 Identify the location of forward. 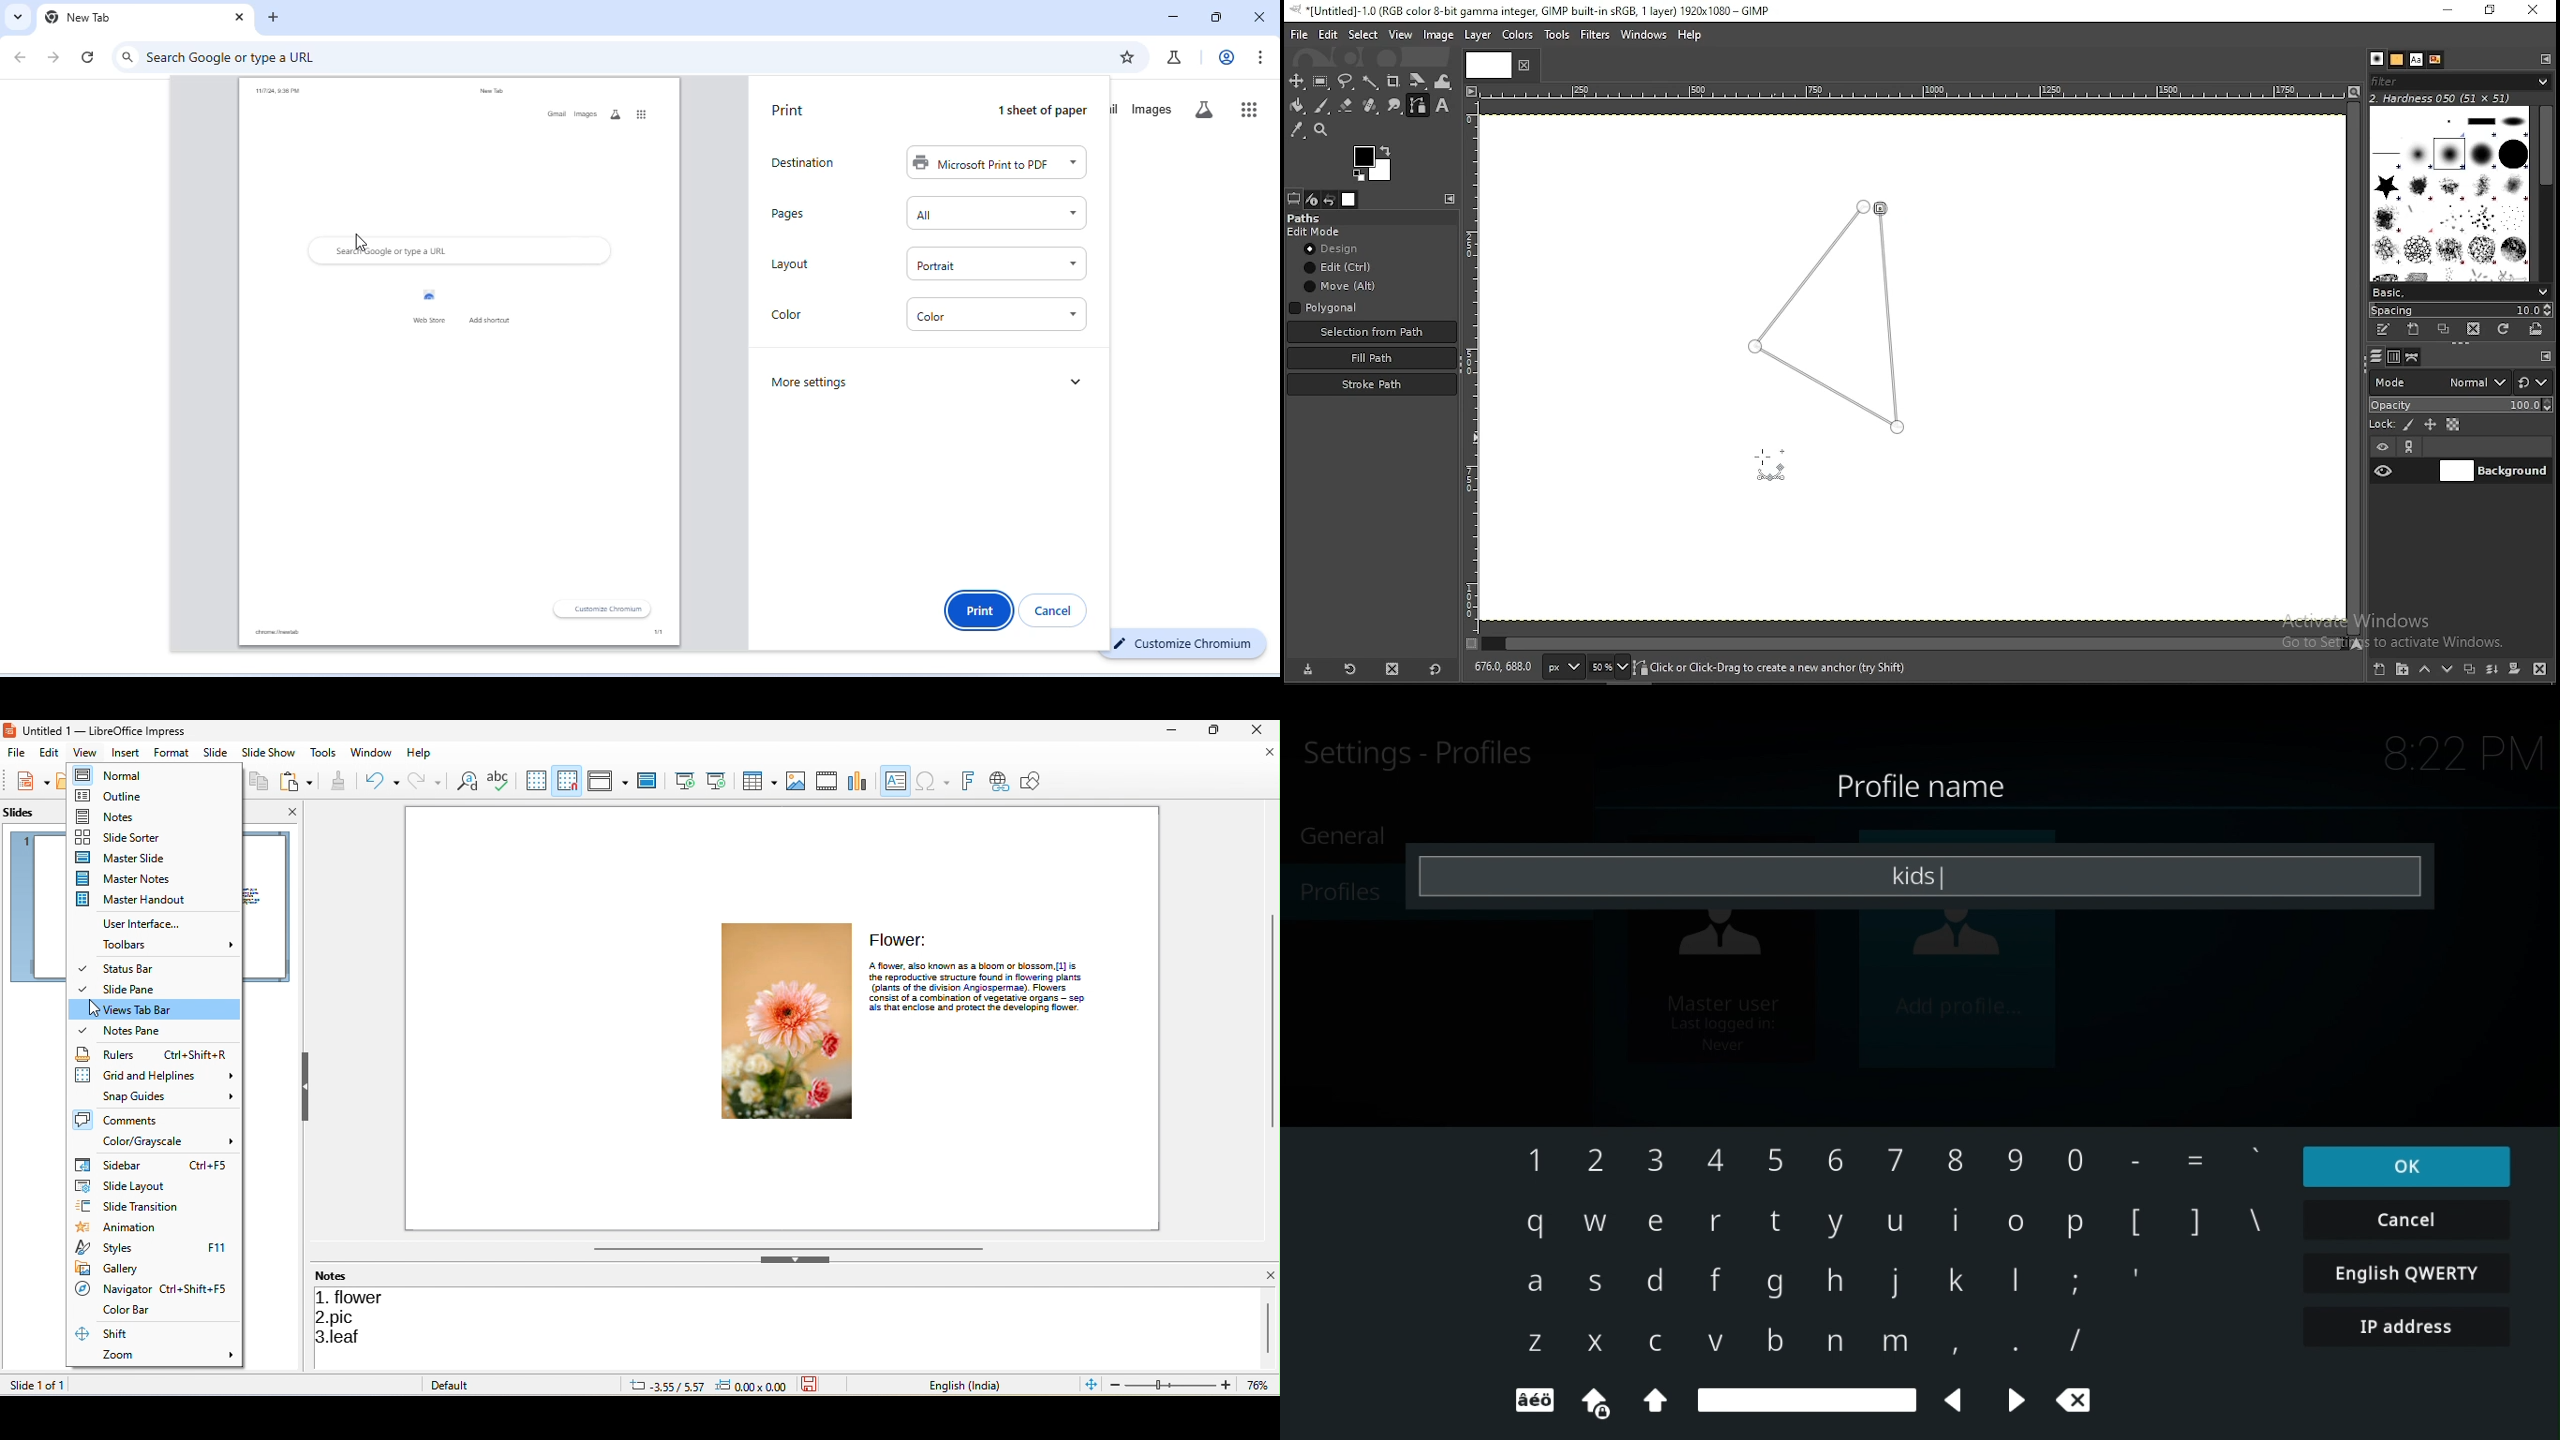
(2015, 1399).